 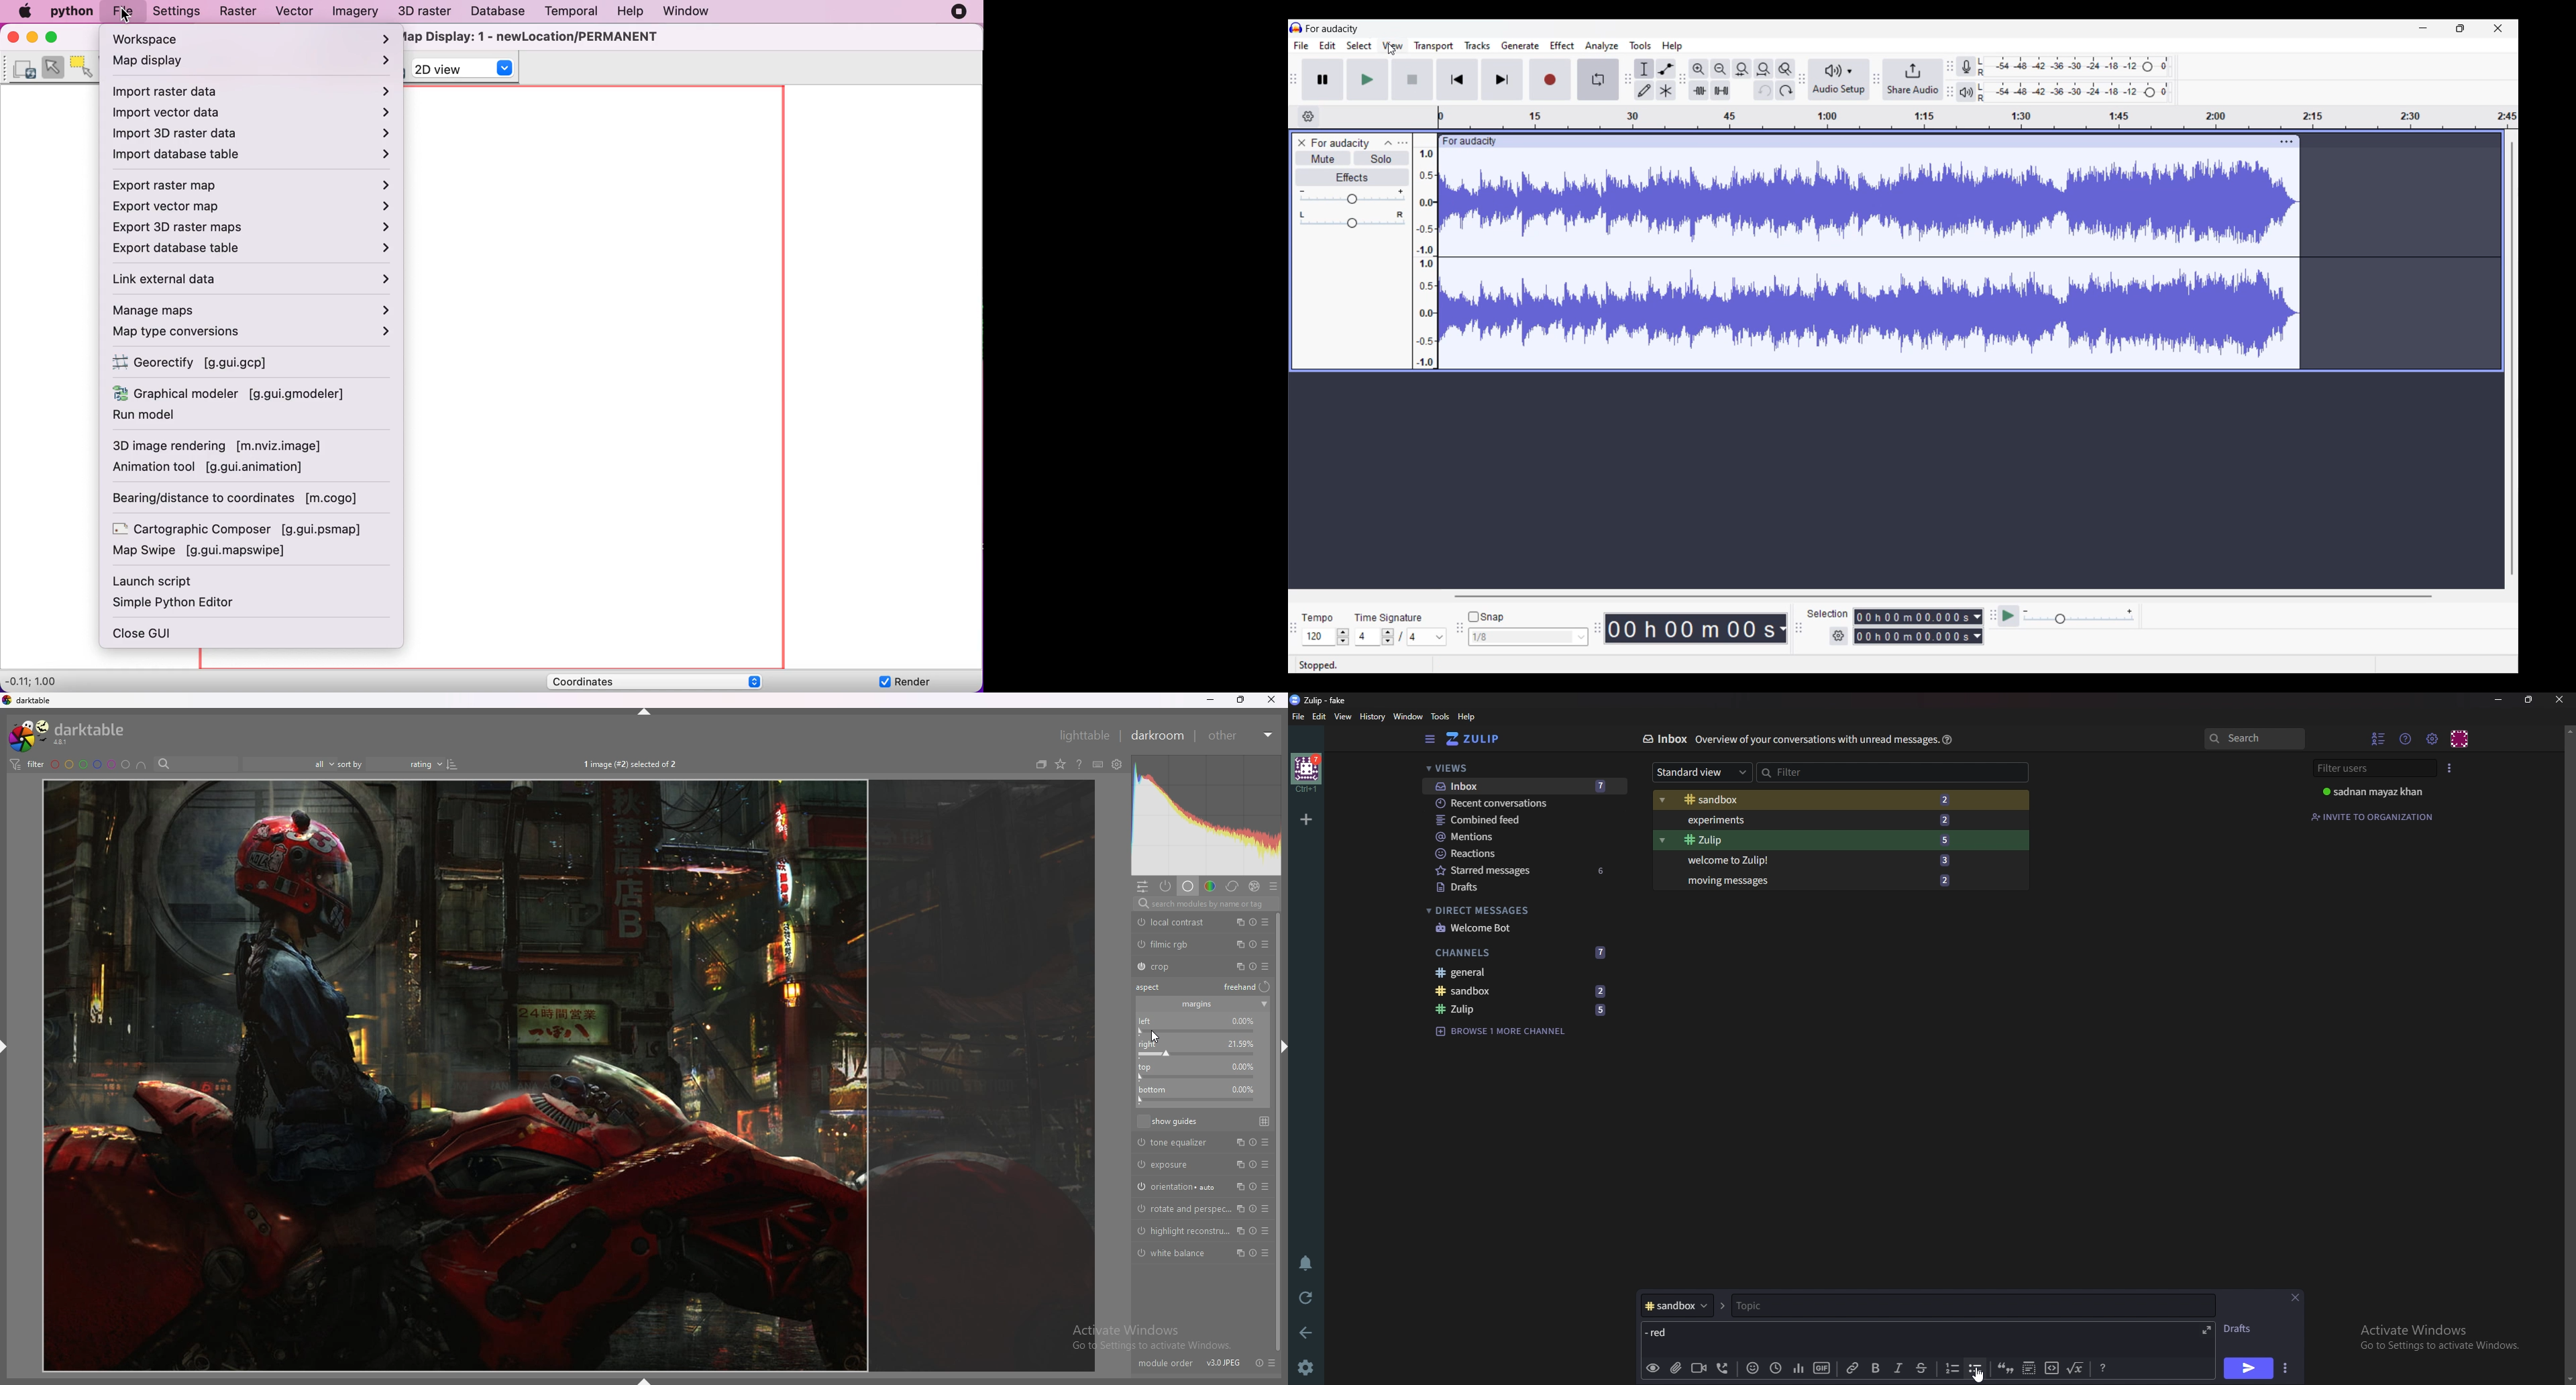 What do you see at coordinates (1152, 1035) in the screenshot?
I see `cursor` at bounding box center [1152, 1035].